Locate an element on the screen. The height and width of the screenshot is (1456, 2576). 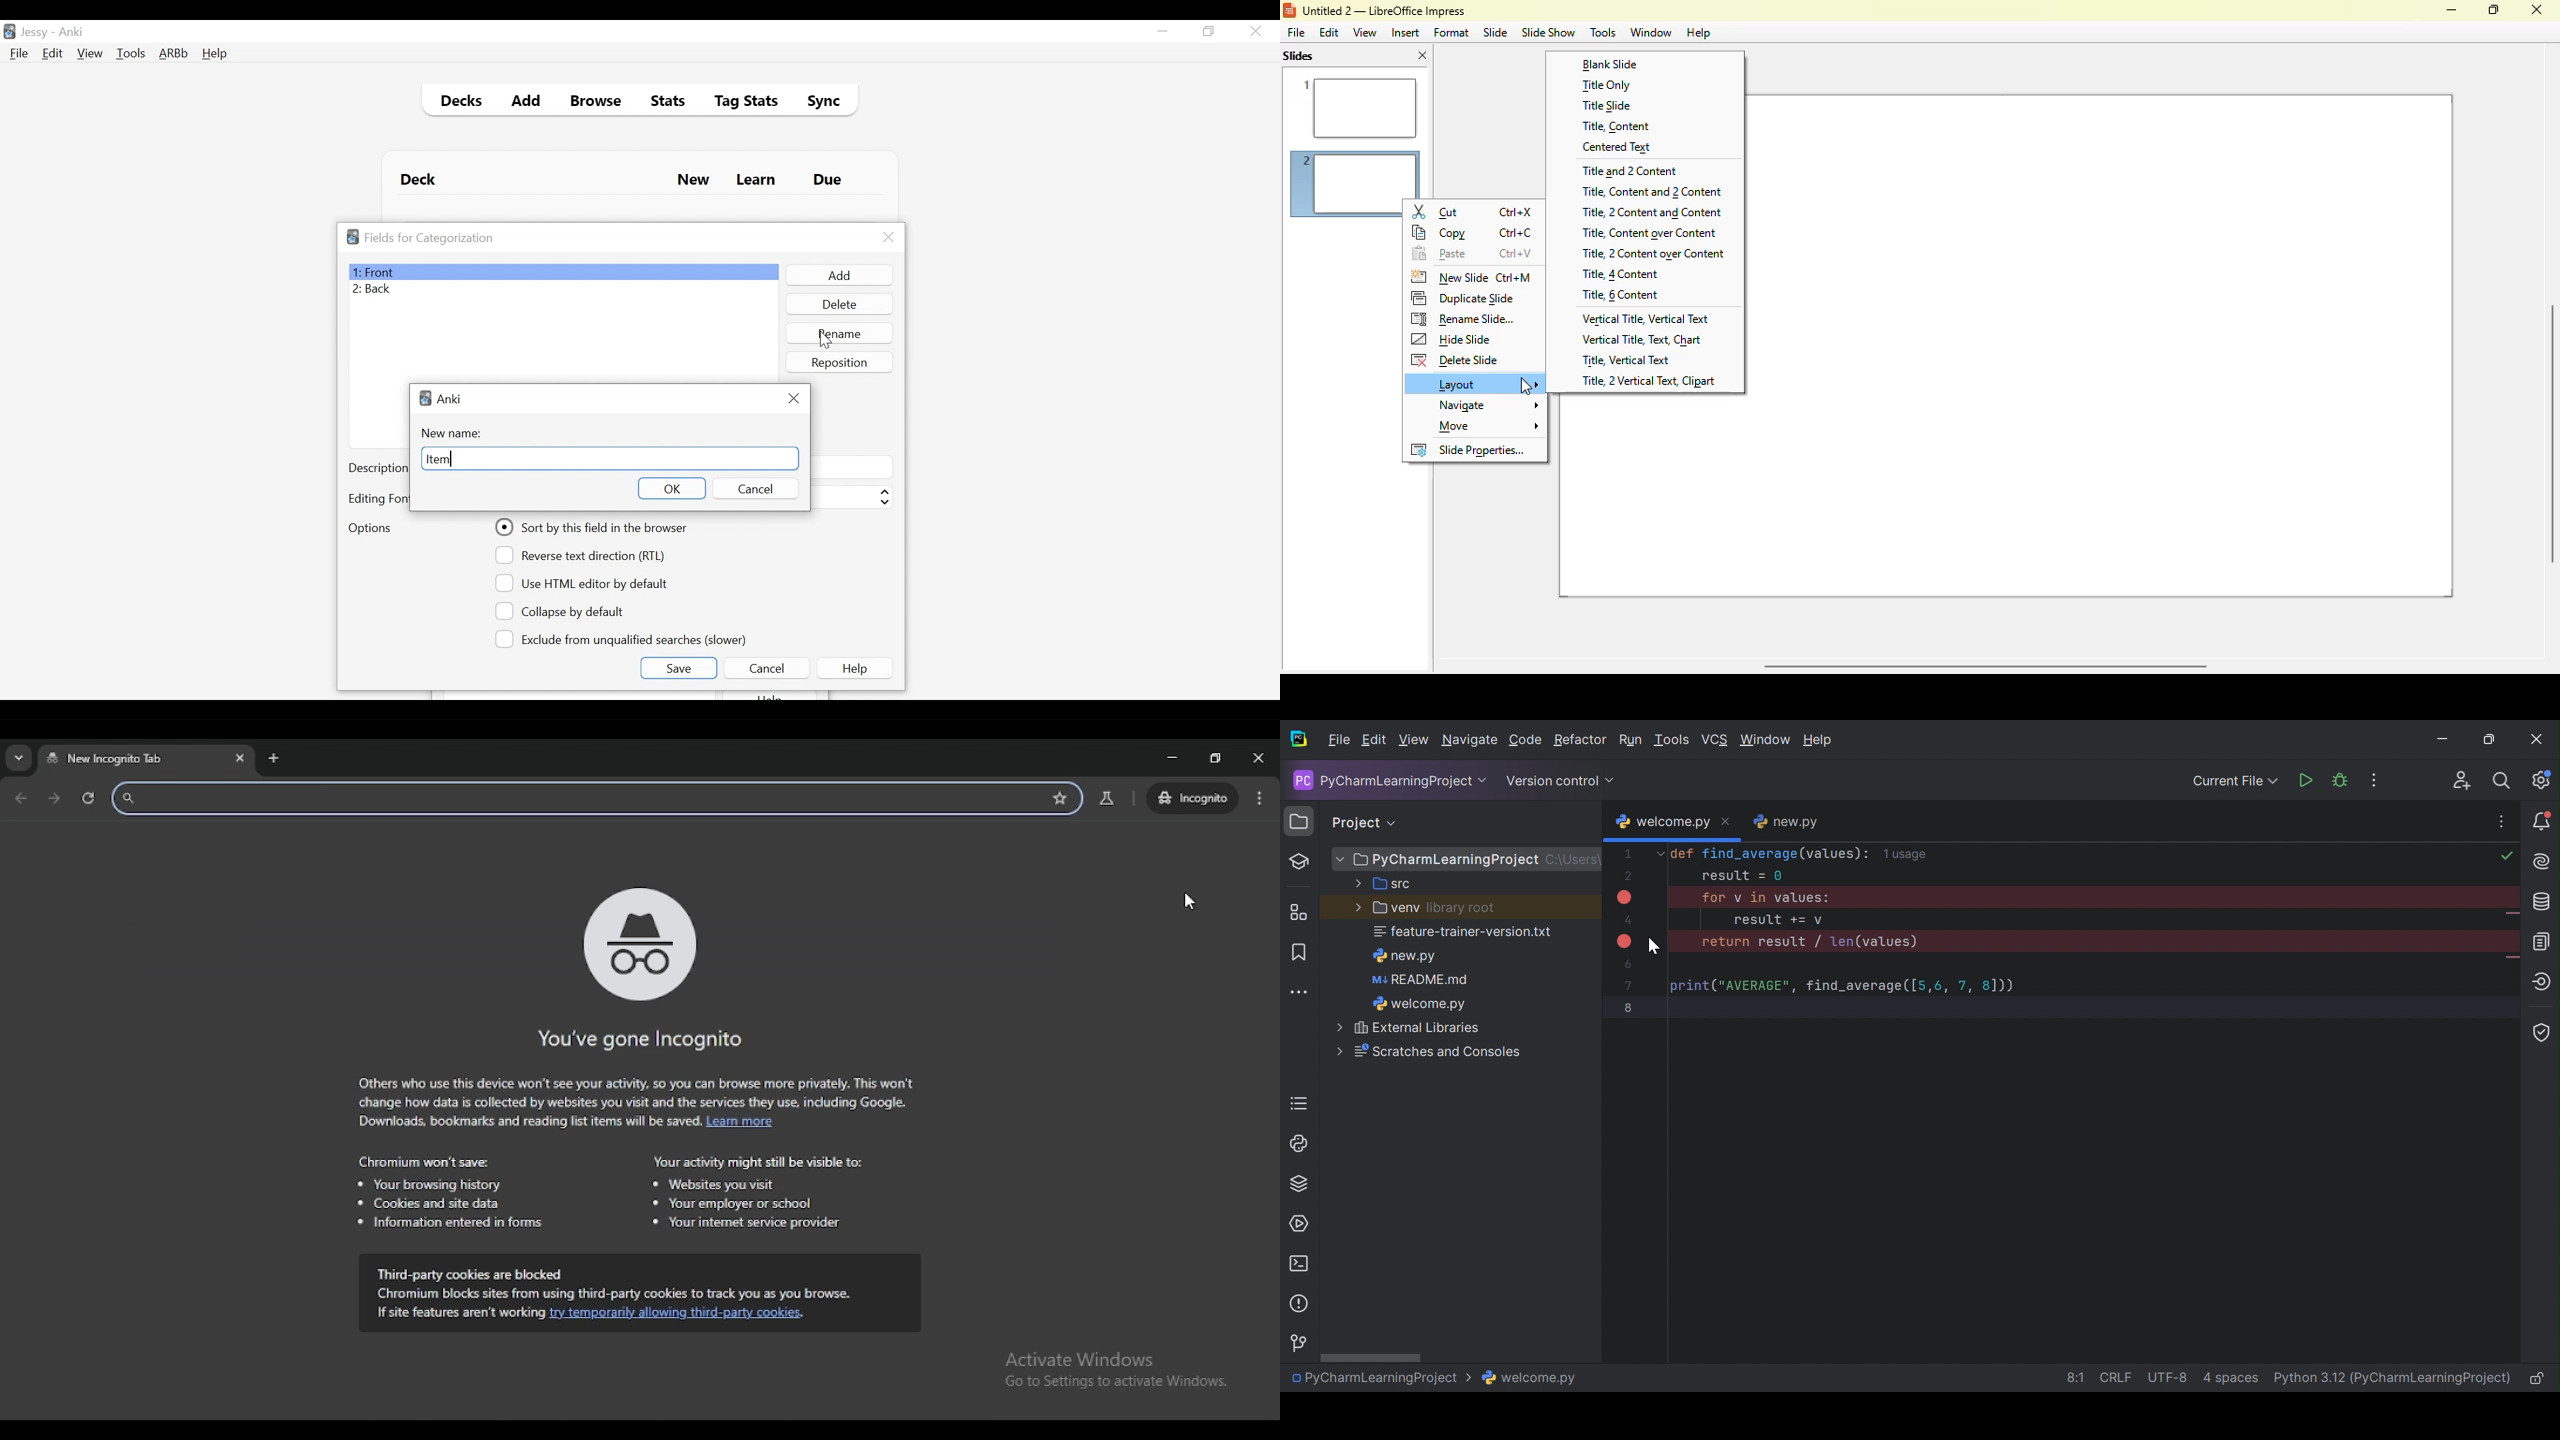
Anki logo is located at coordinates (425, 398).